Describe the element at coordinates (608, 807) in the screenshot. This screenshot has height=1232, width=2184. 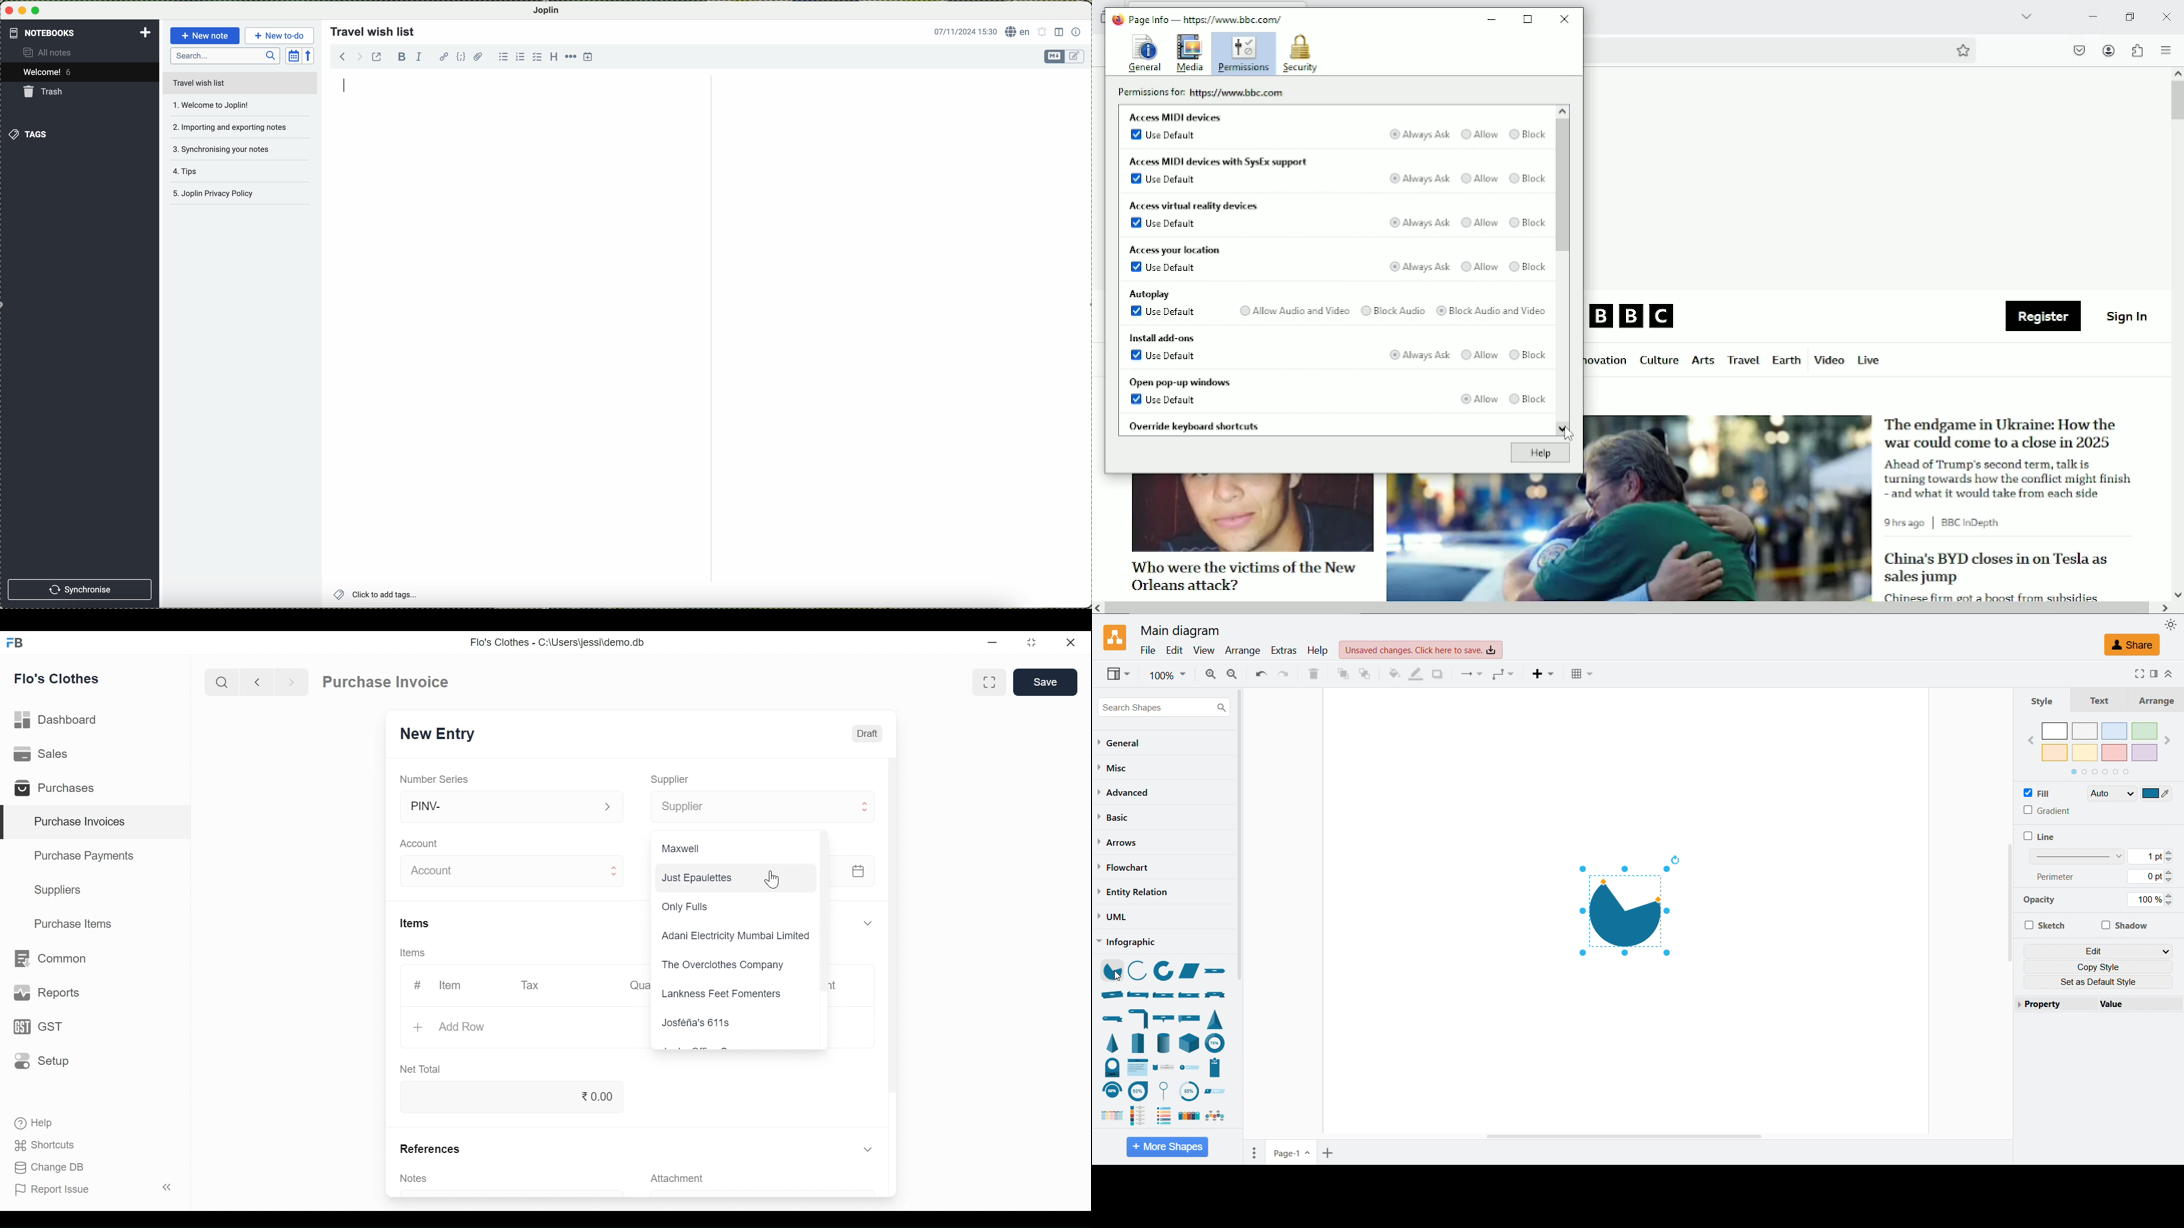
I see `expand` at that location.